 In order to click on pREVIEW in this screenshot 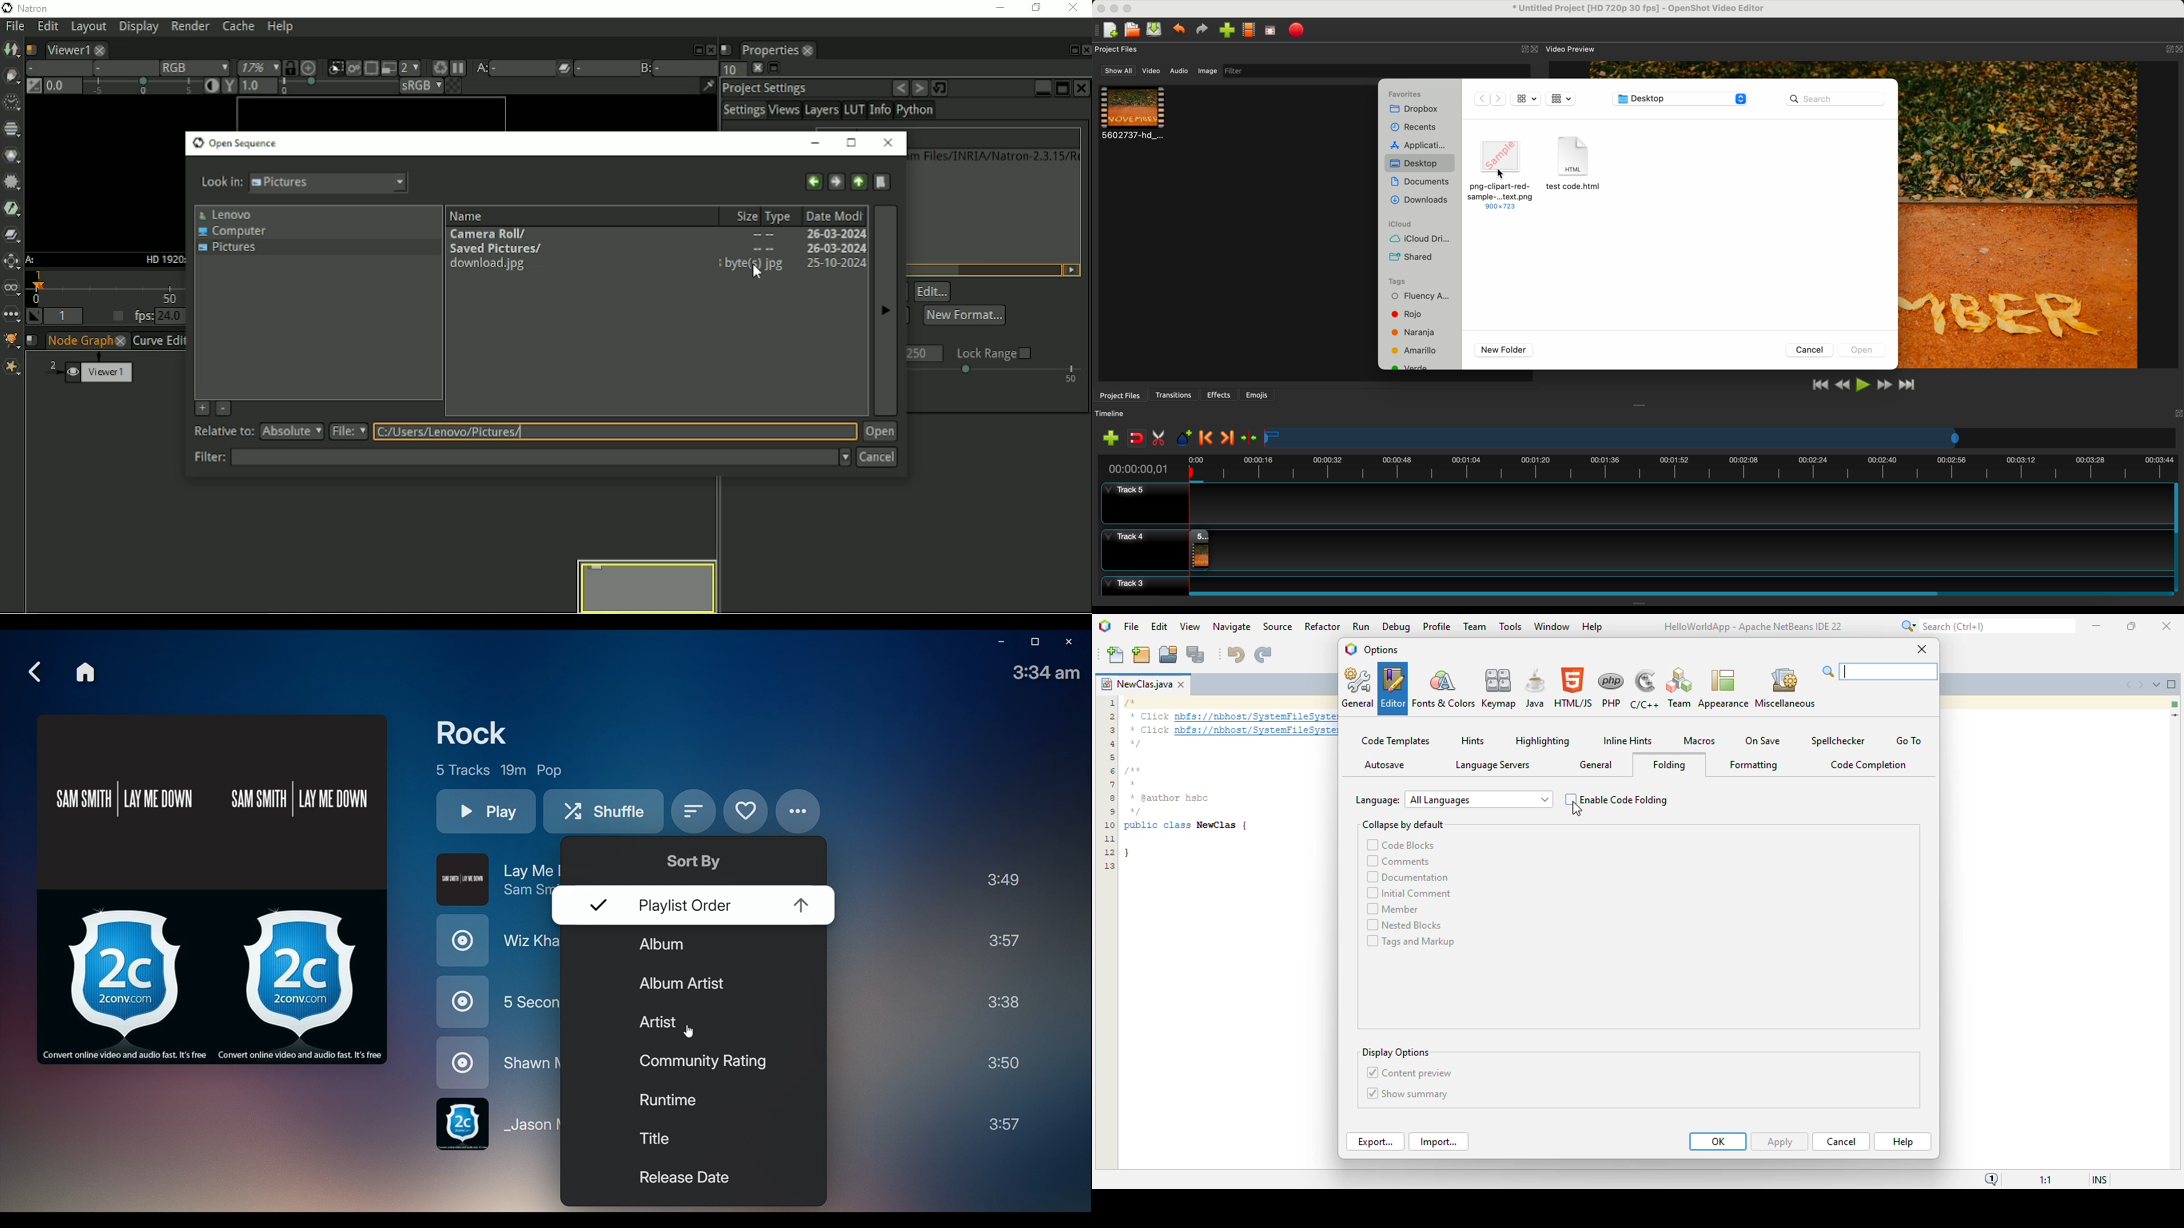, I will do `click(2024, 214)`.